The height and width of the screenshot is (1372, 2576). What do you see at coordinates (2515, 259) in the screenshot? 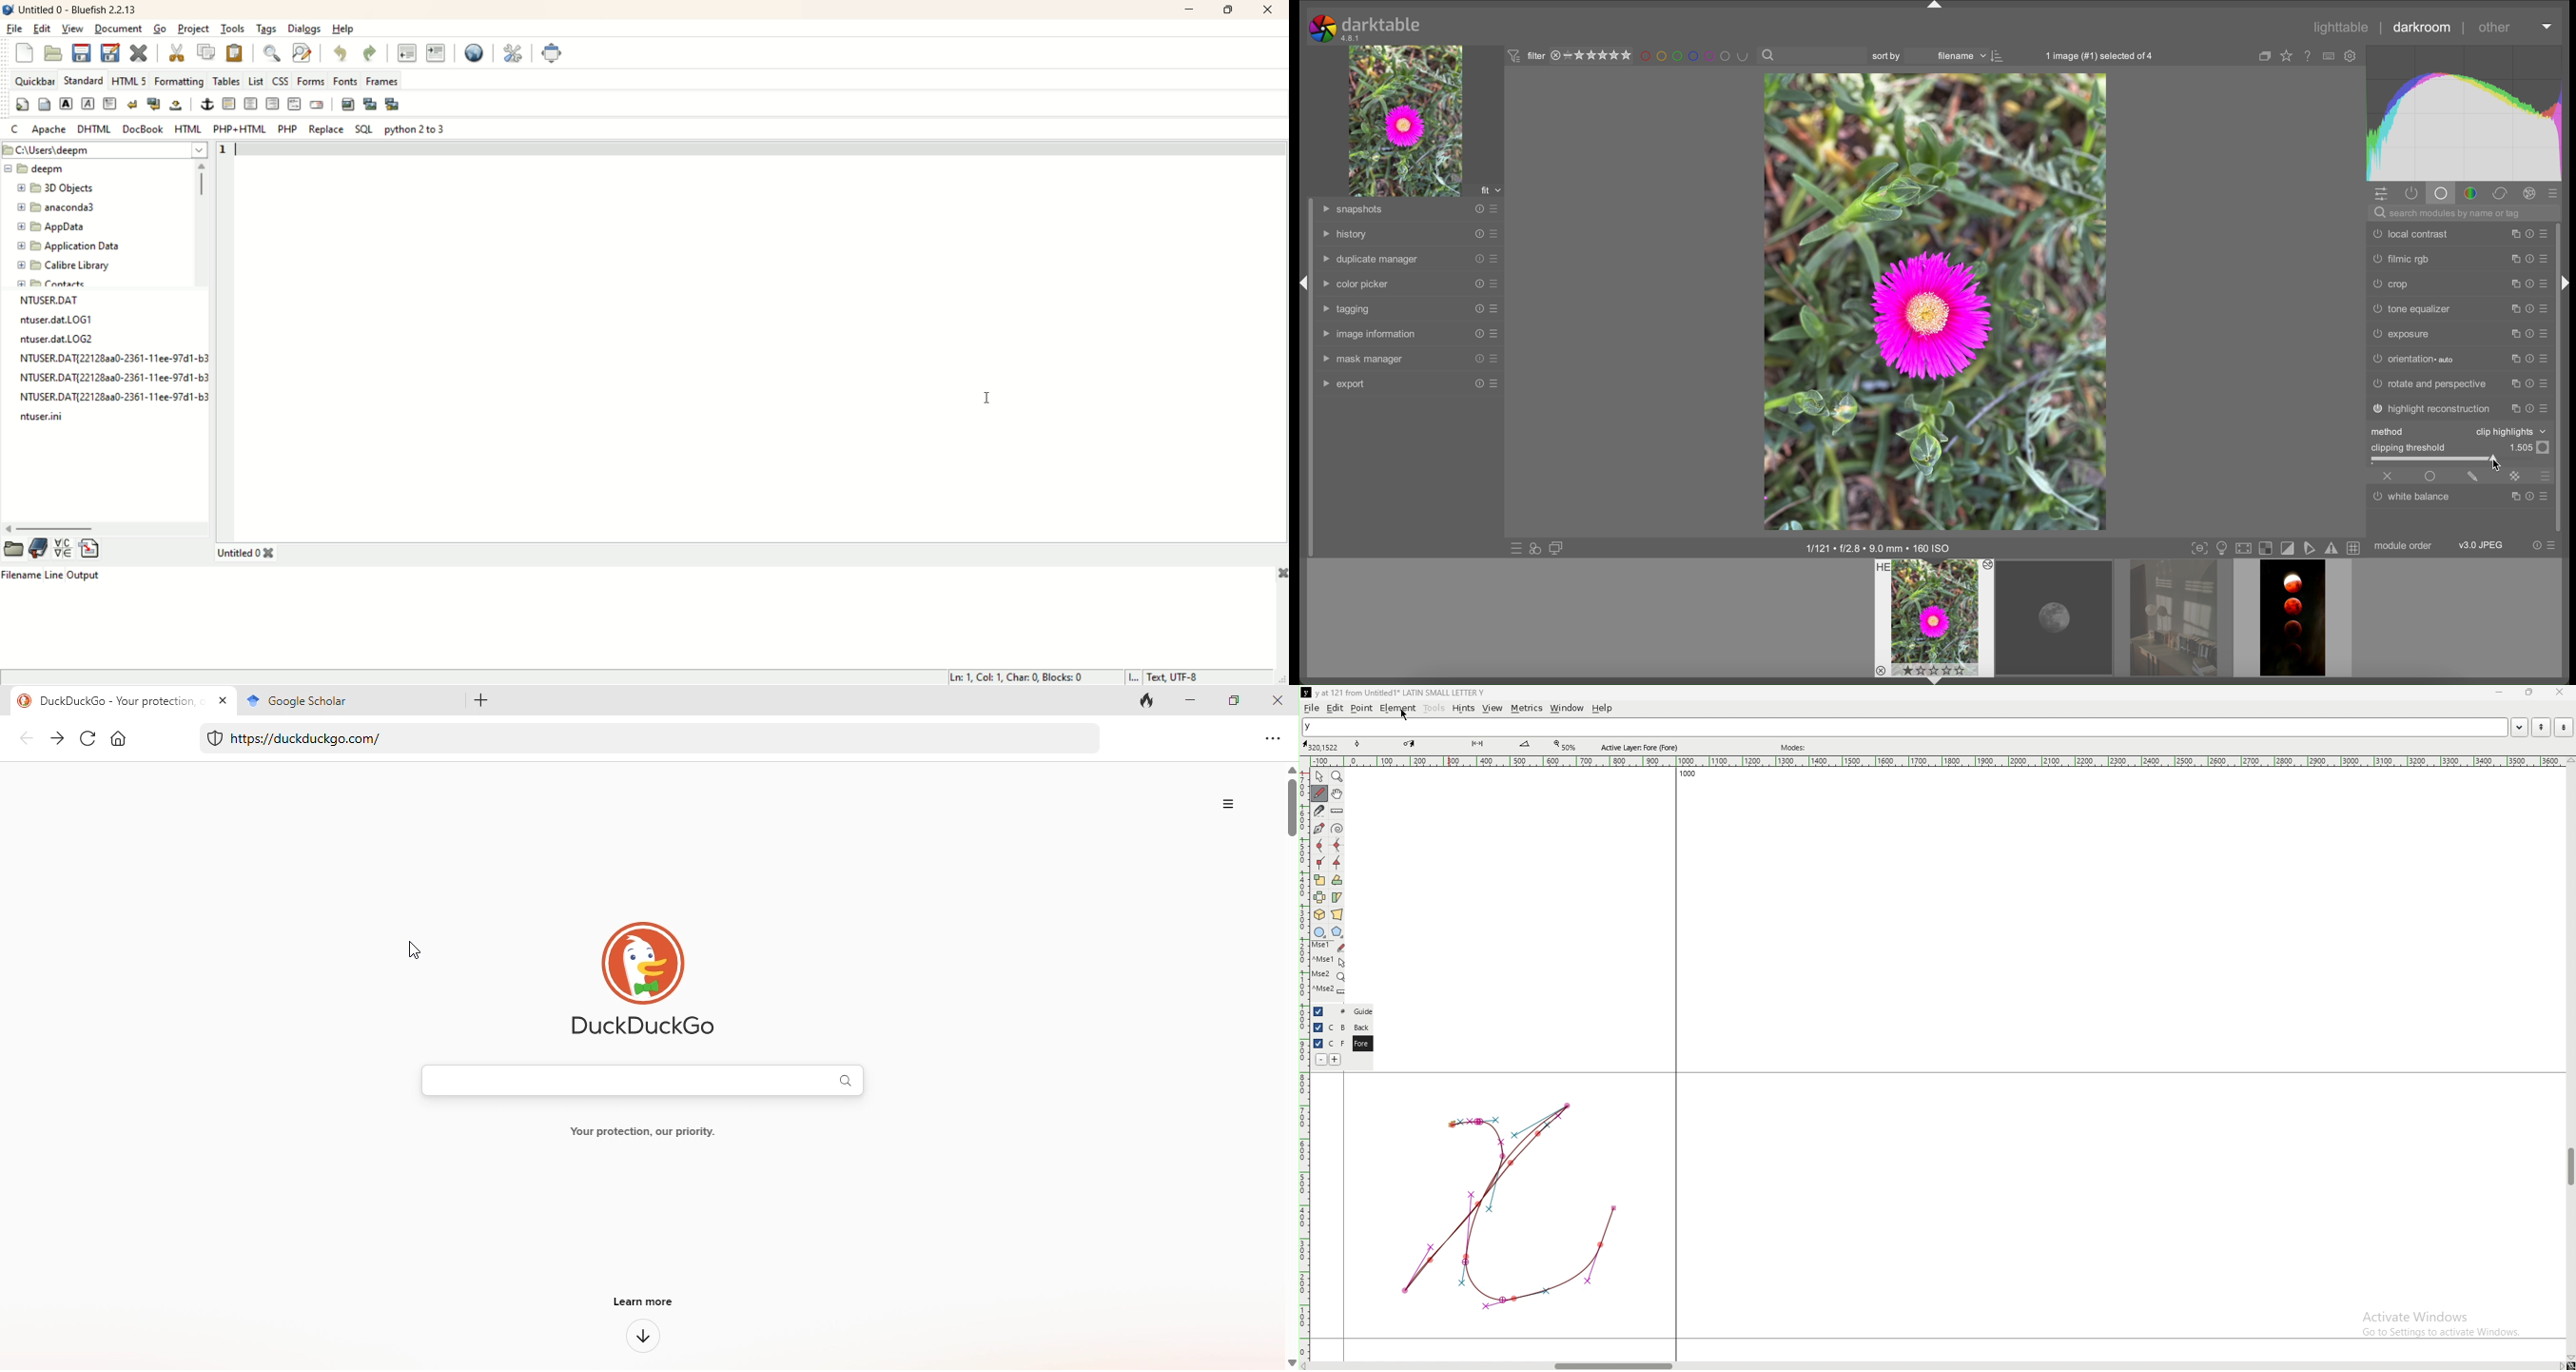
I see `copy` at bounding box center [2515, 259].